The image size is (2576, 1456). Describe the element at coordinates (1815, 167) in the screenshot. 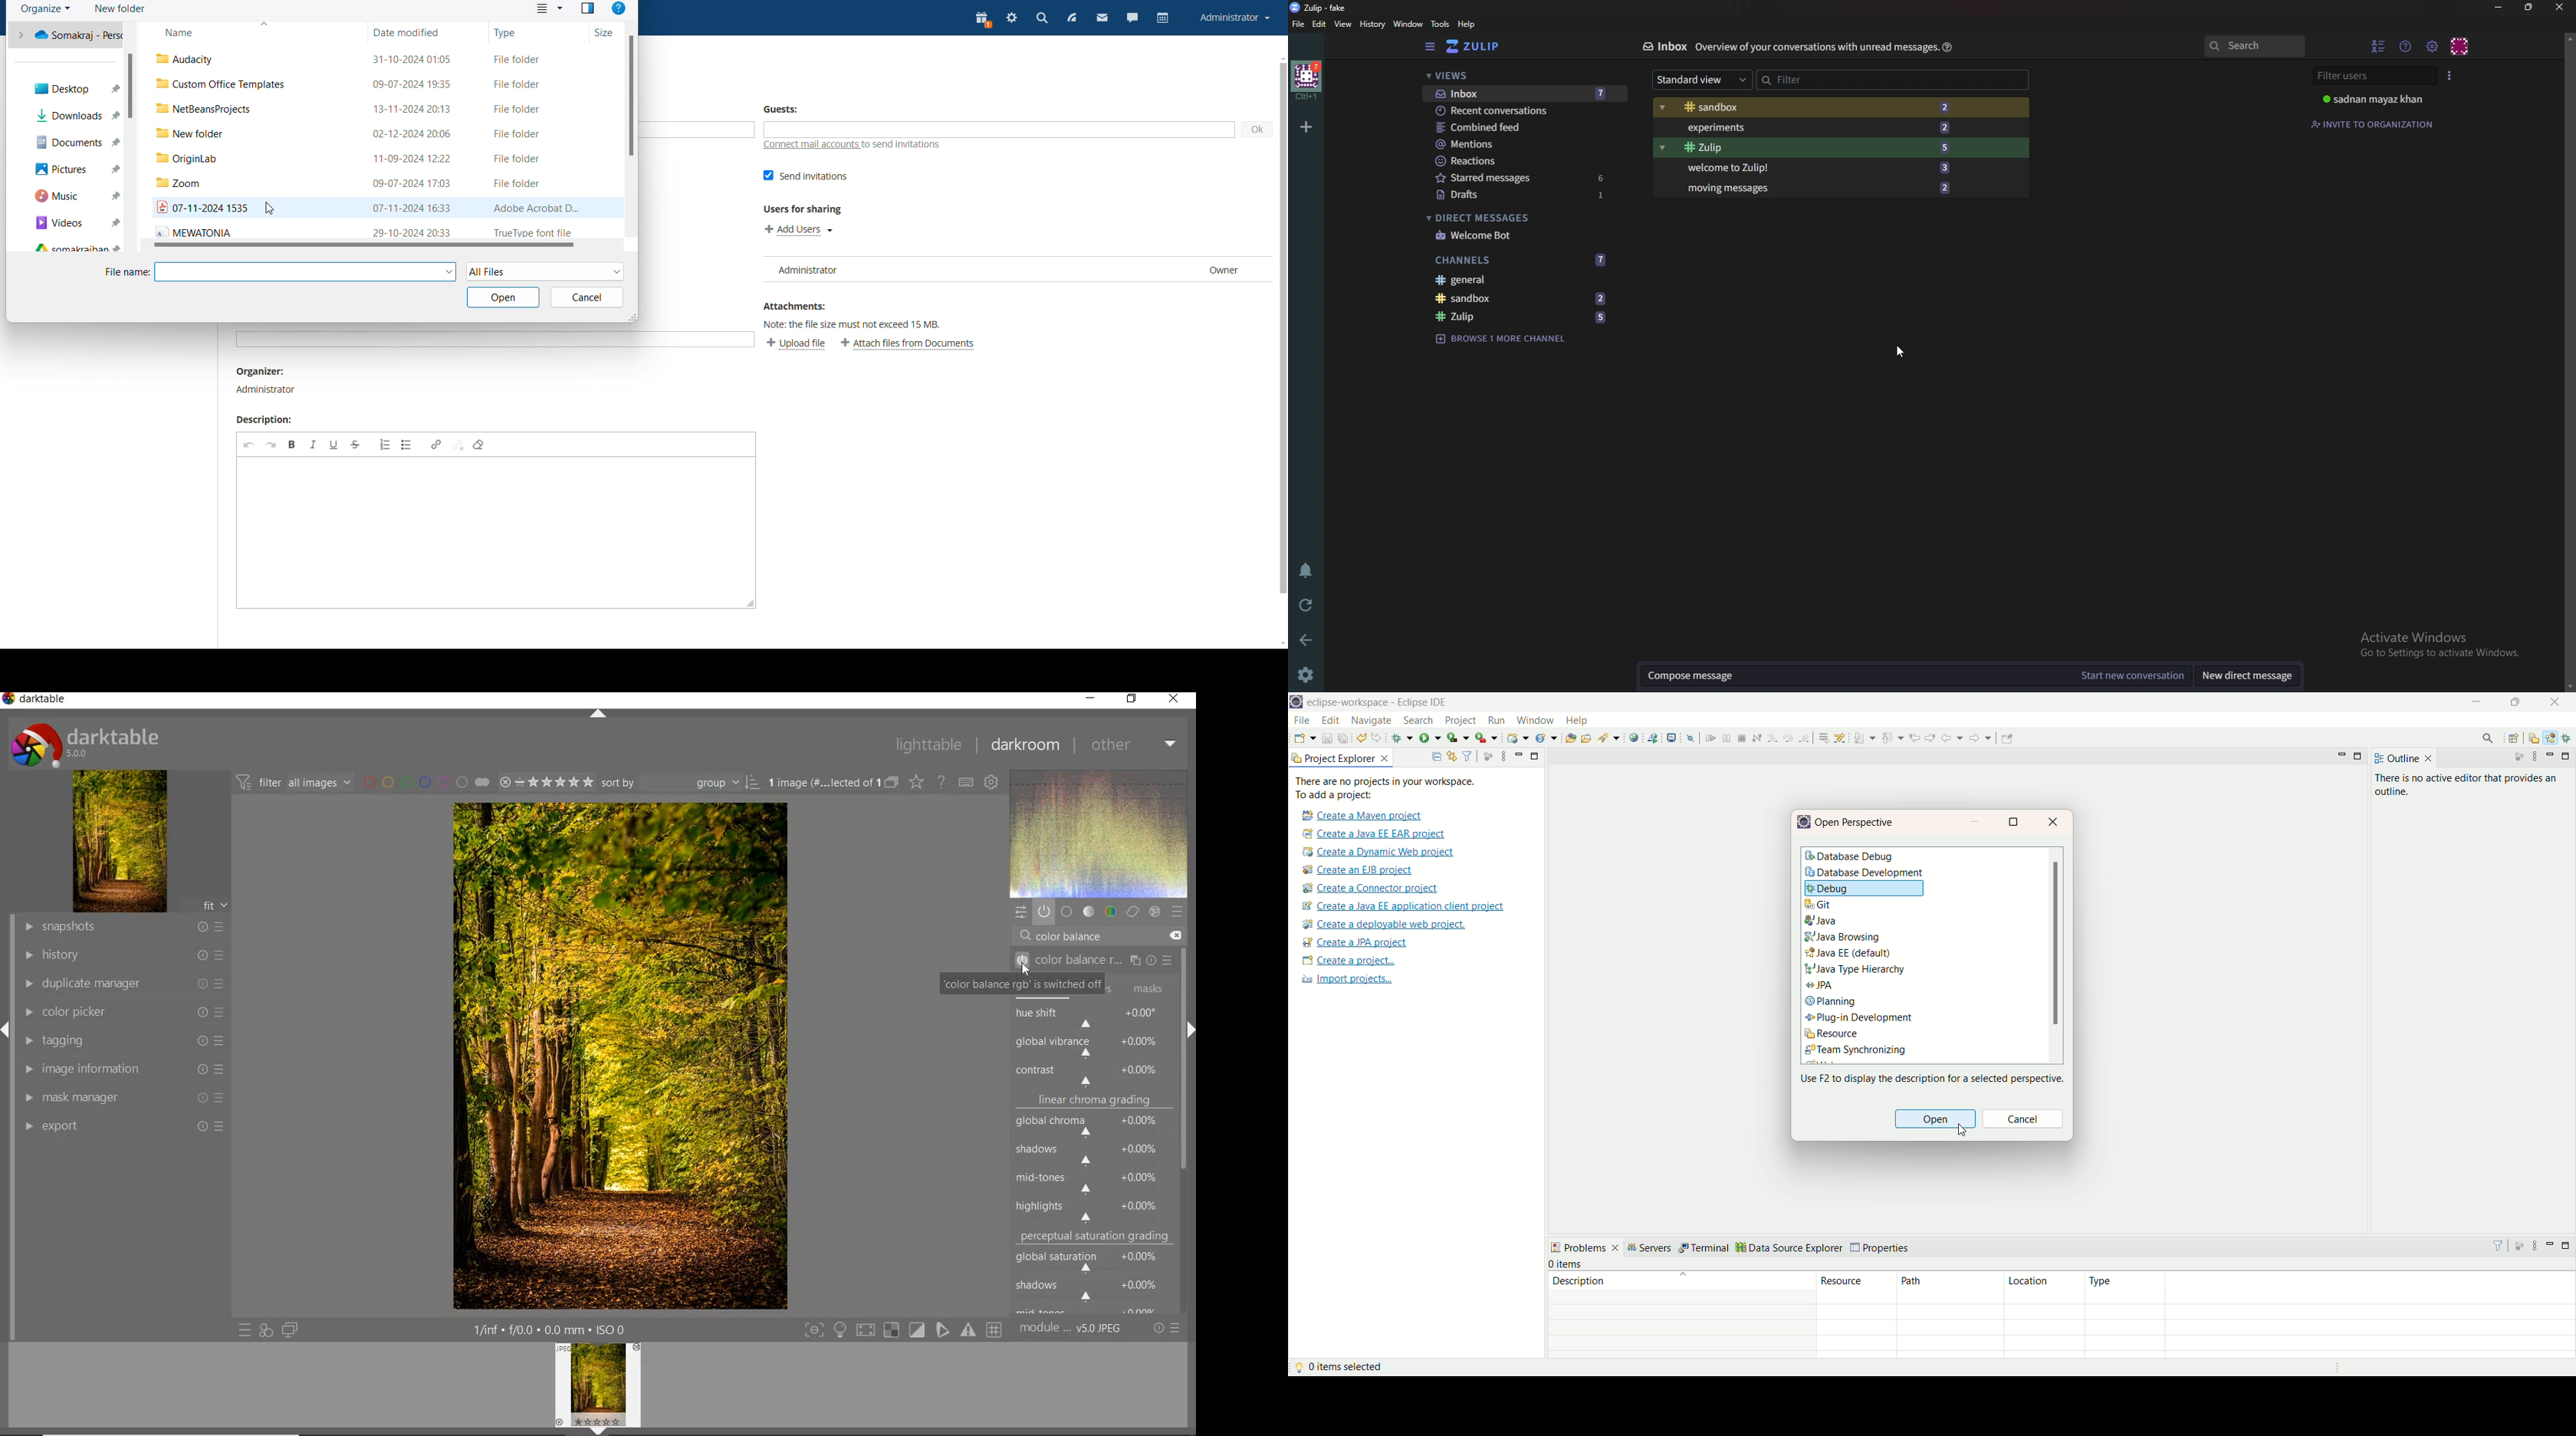

I see `Welcome to Zulip 3` at that location.